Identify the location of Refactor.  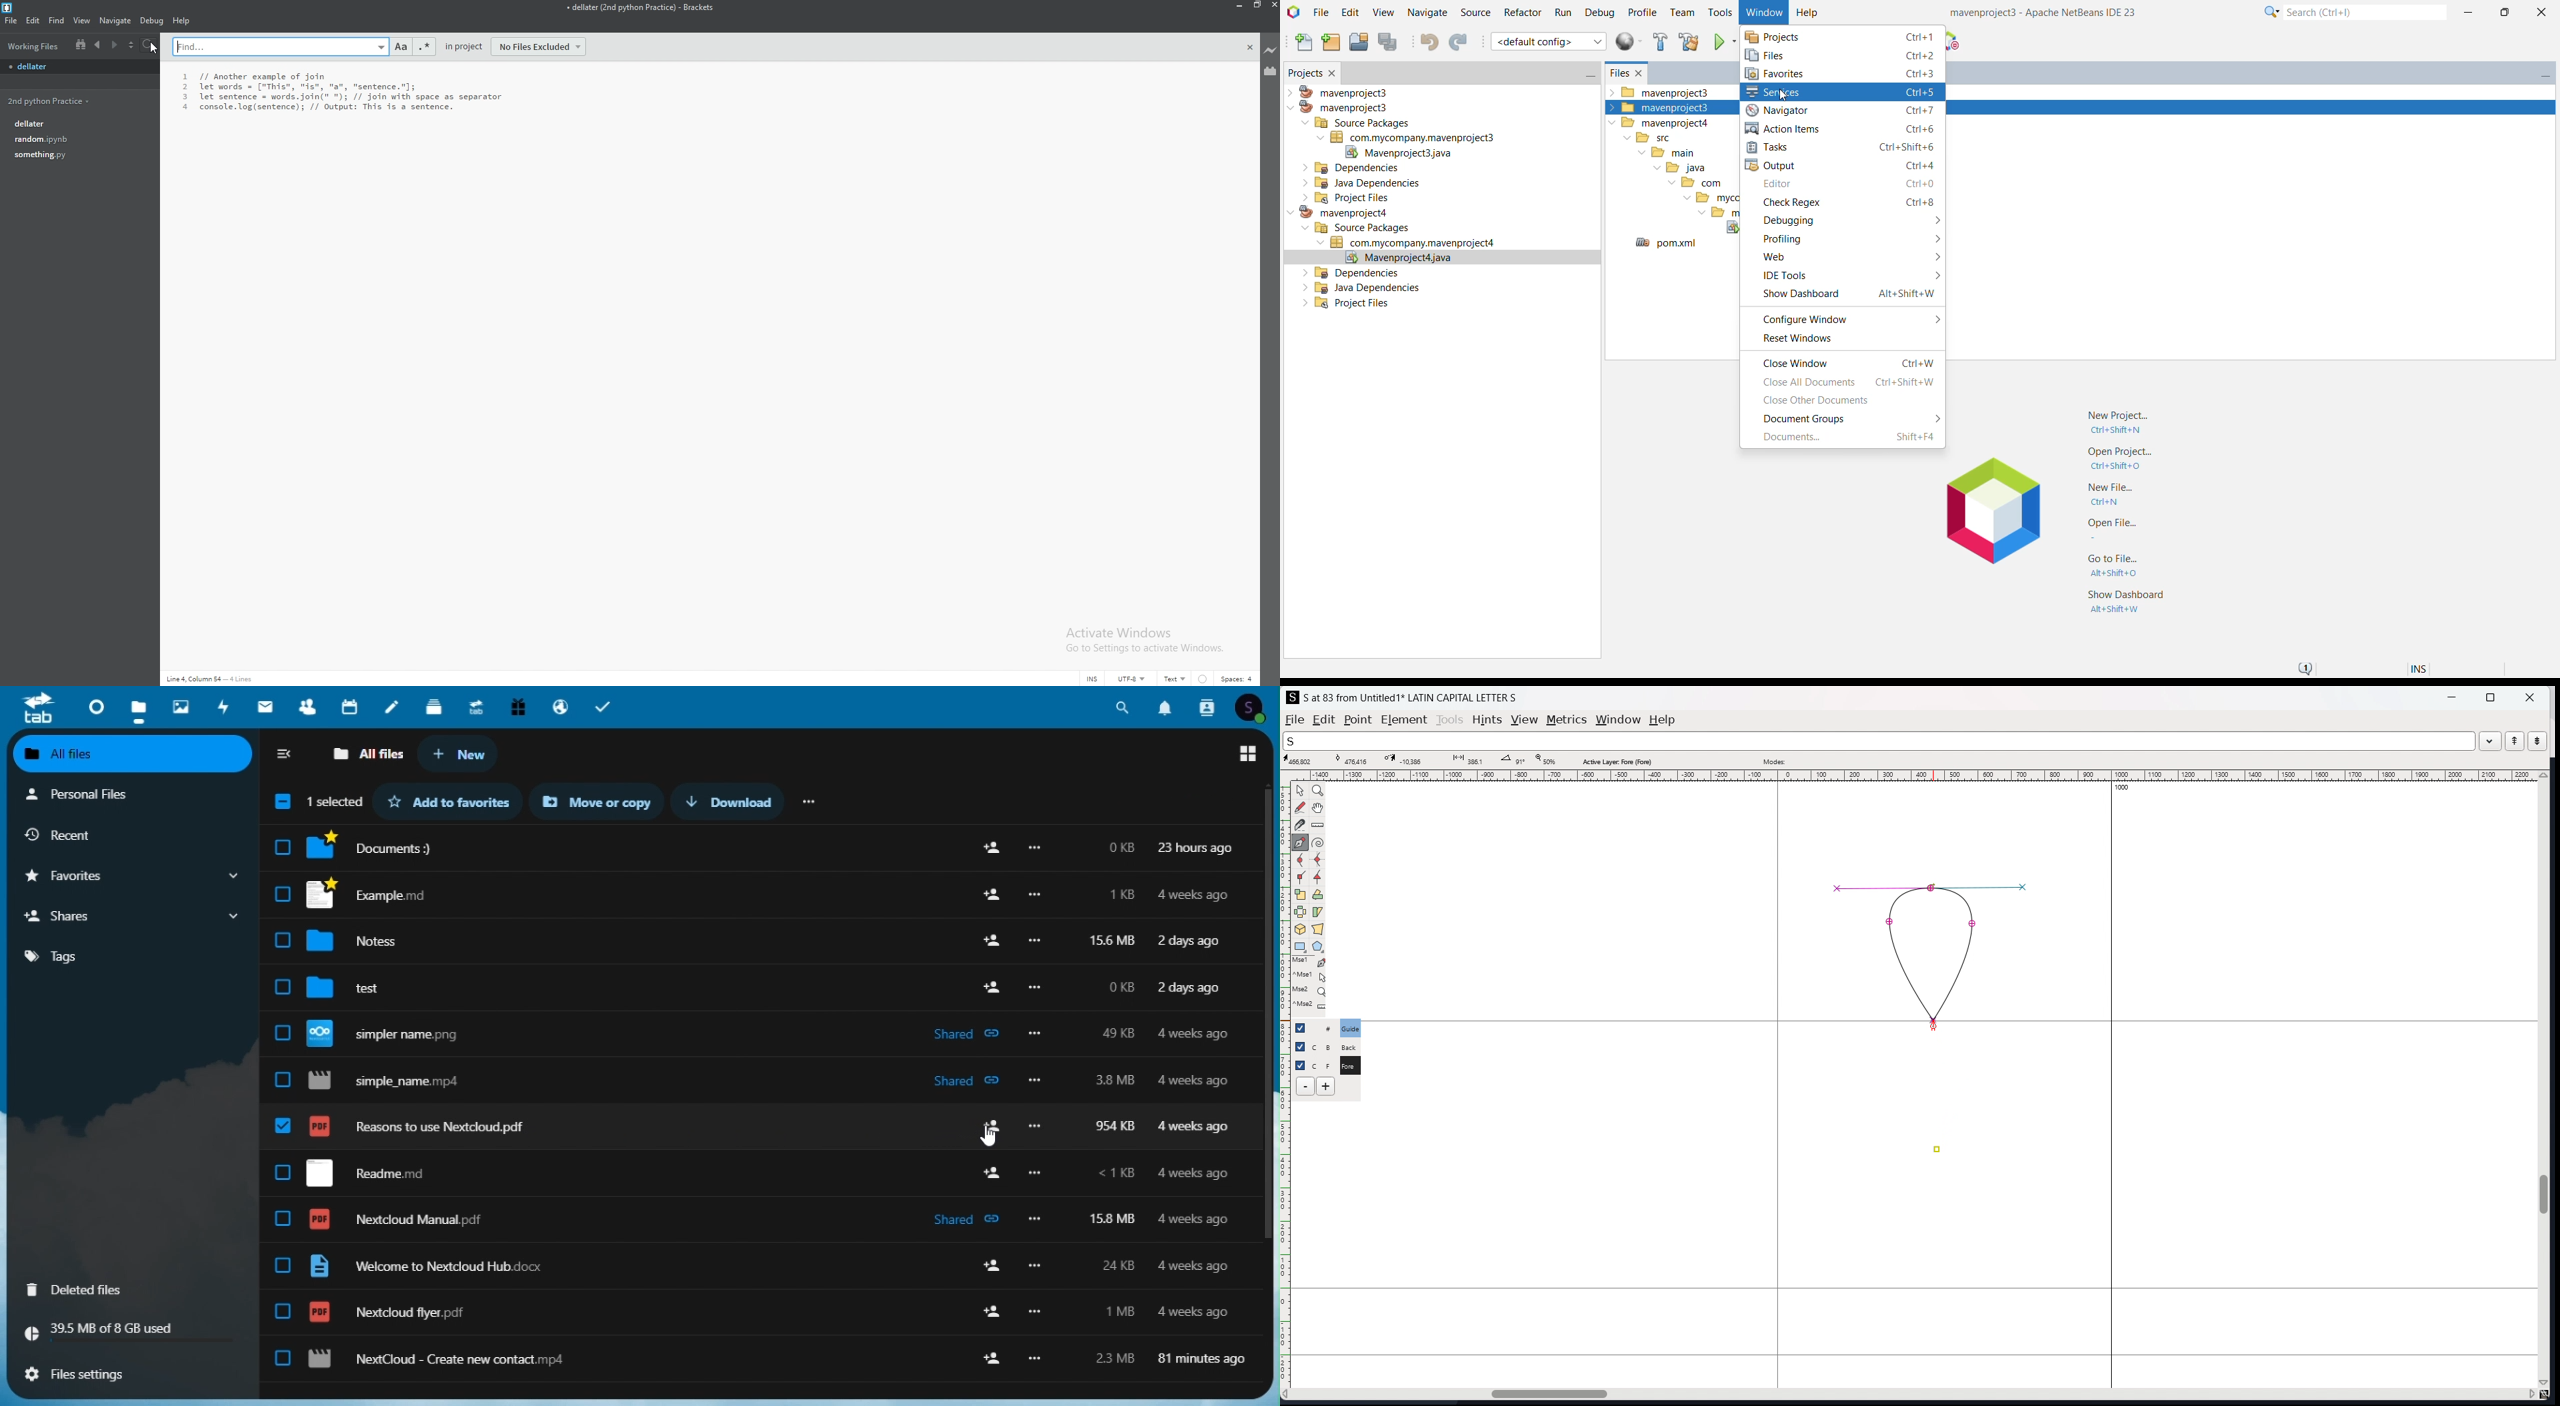
(1521, 13).